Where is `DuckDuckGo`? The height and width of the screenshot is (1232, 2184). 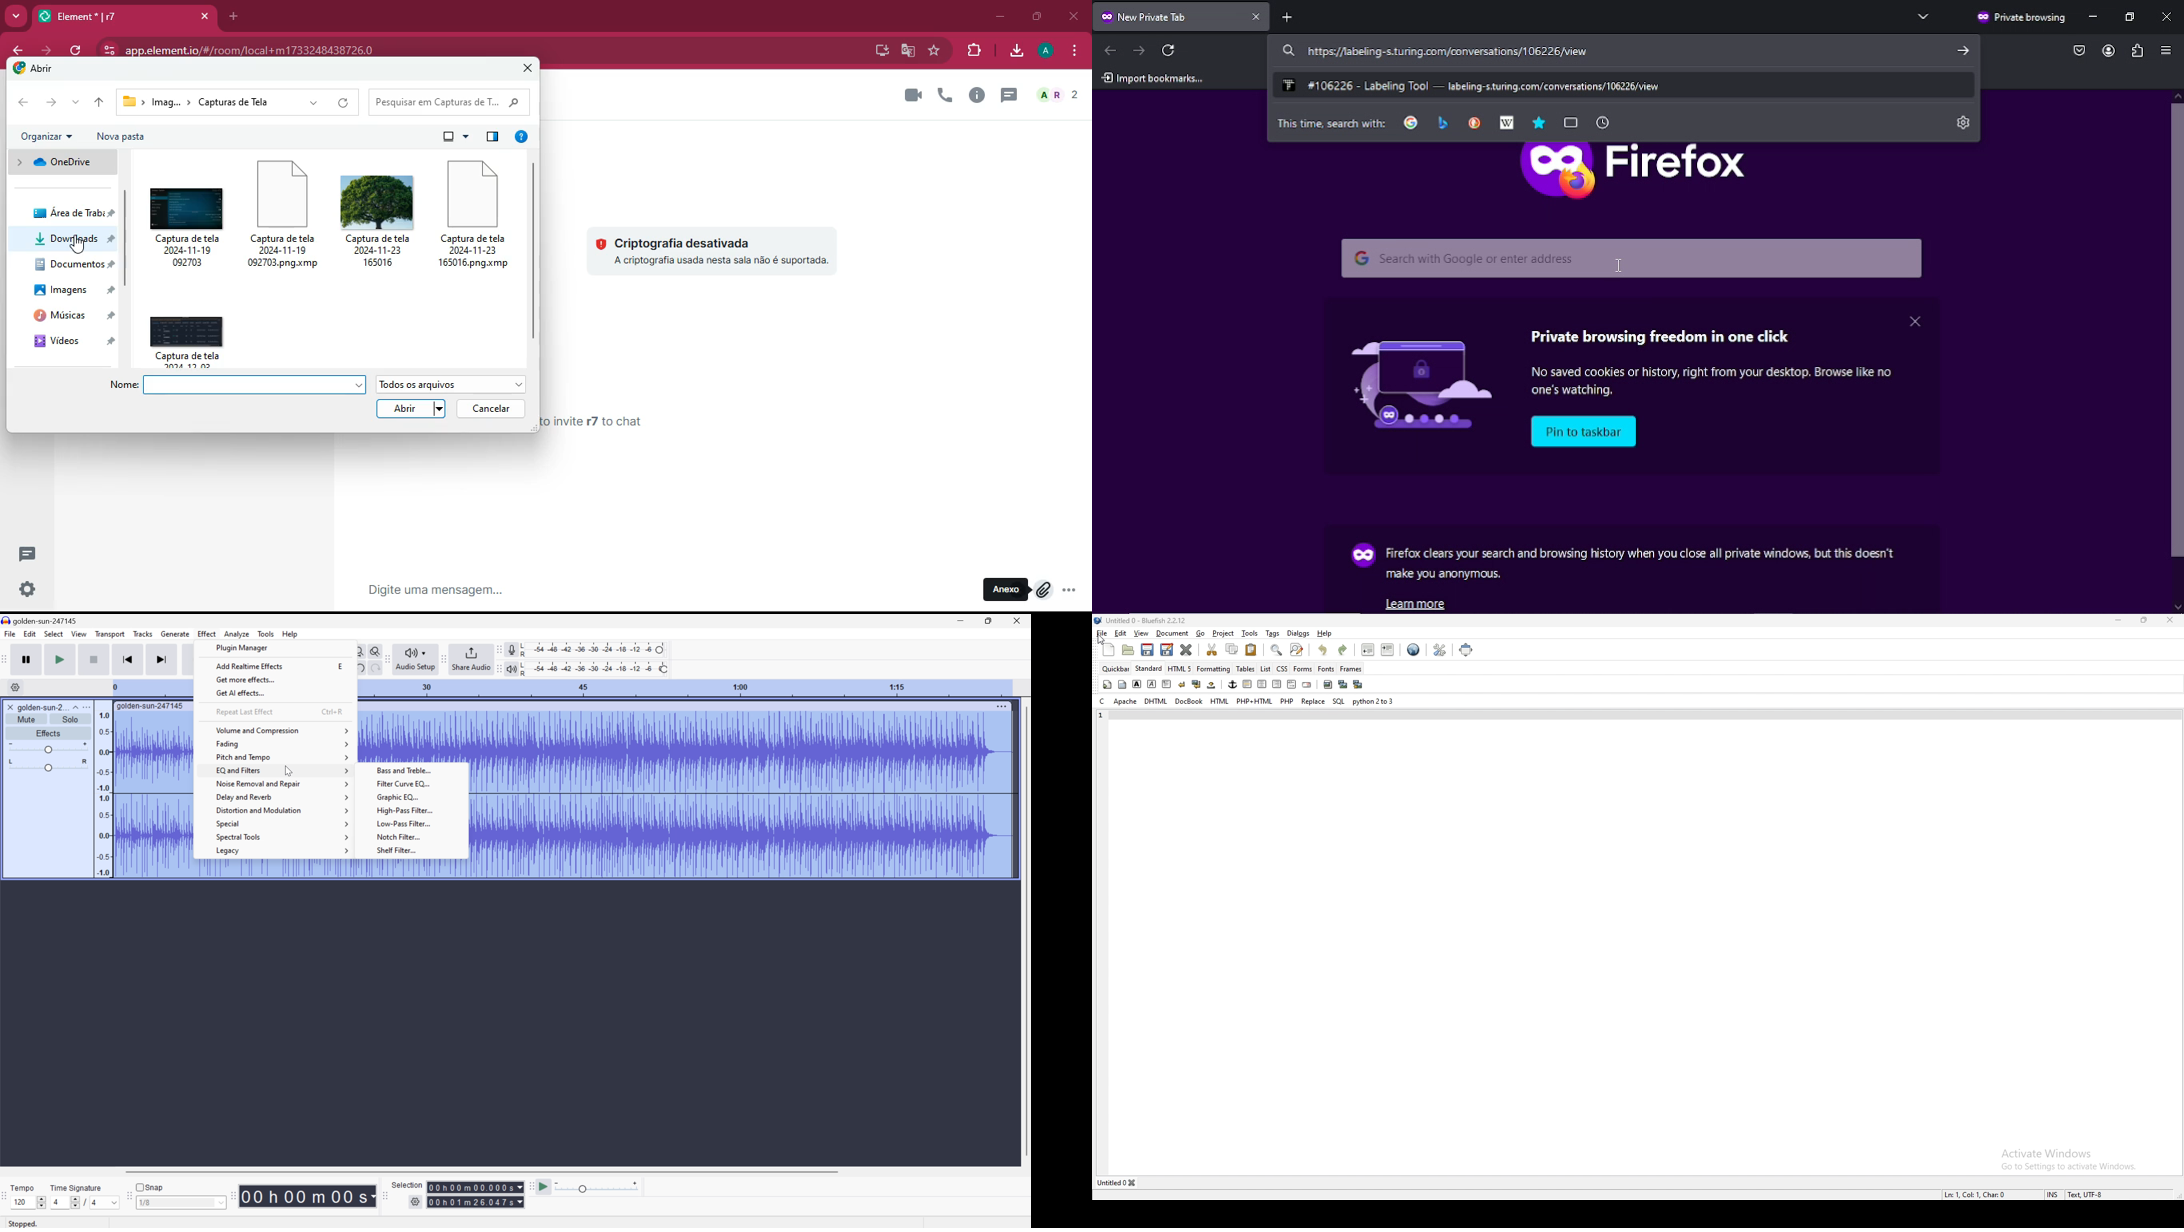
DuckDuckGo is located at coordinates (1474, 122).